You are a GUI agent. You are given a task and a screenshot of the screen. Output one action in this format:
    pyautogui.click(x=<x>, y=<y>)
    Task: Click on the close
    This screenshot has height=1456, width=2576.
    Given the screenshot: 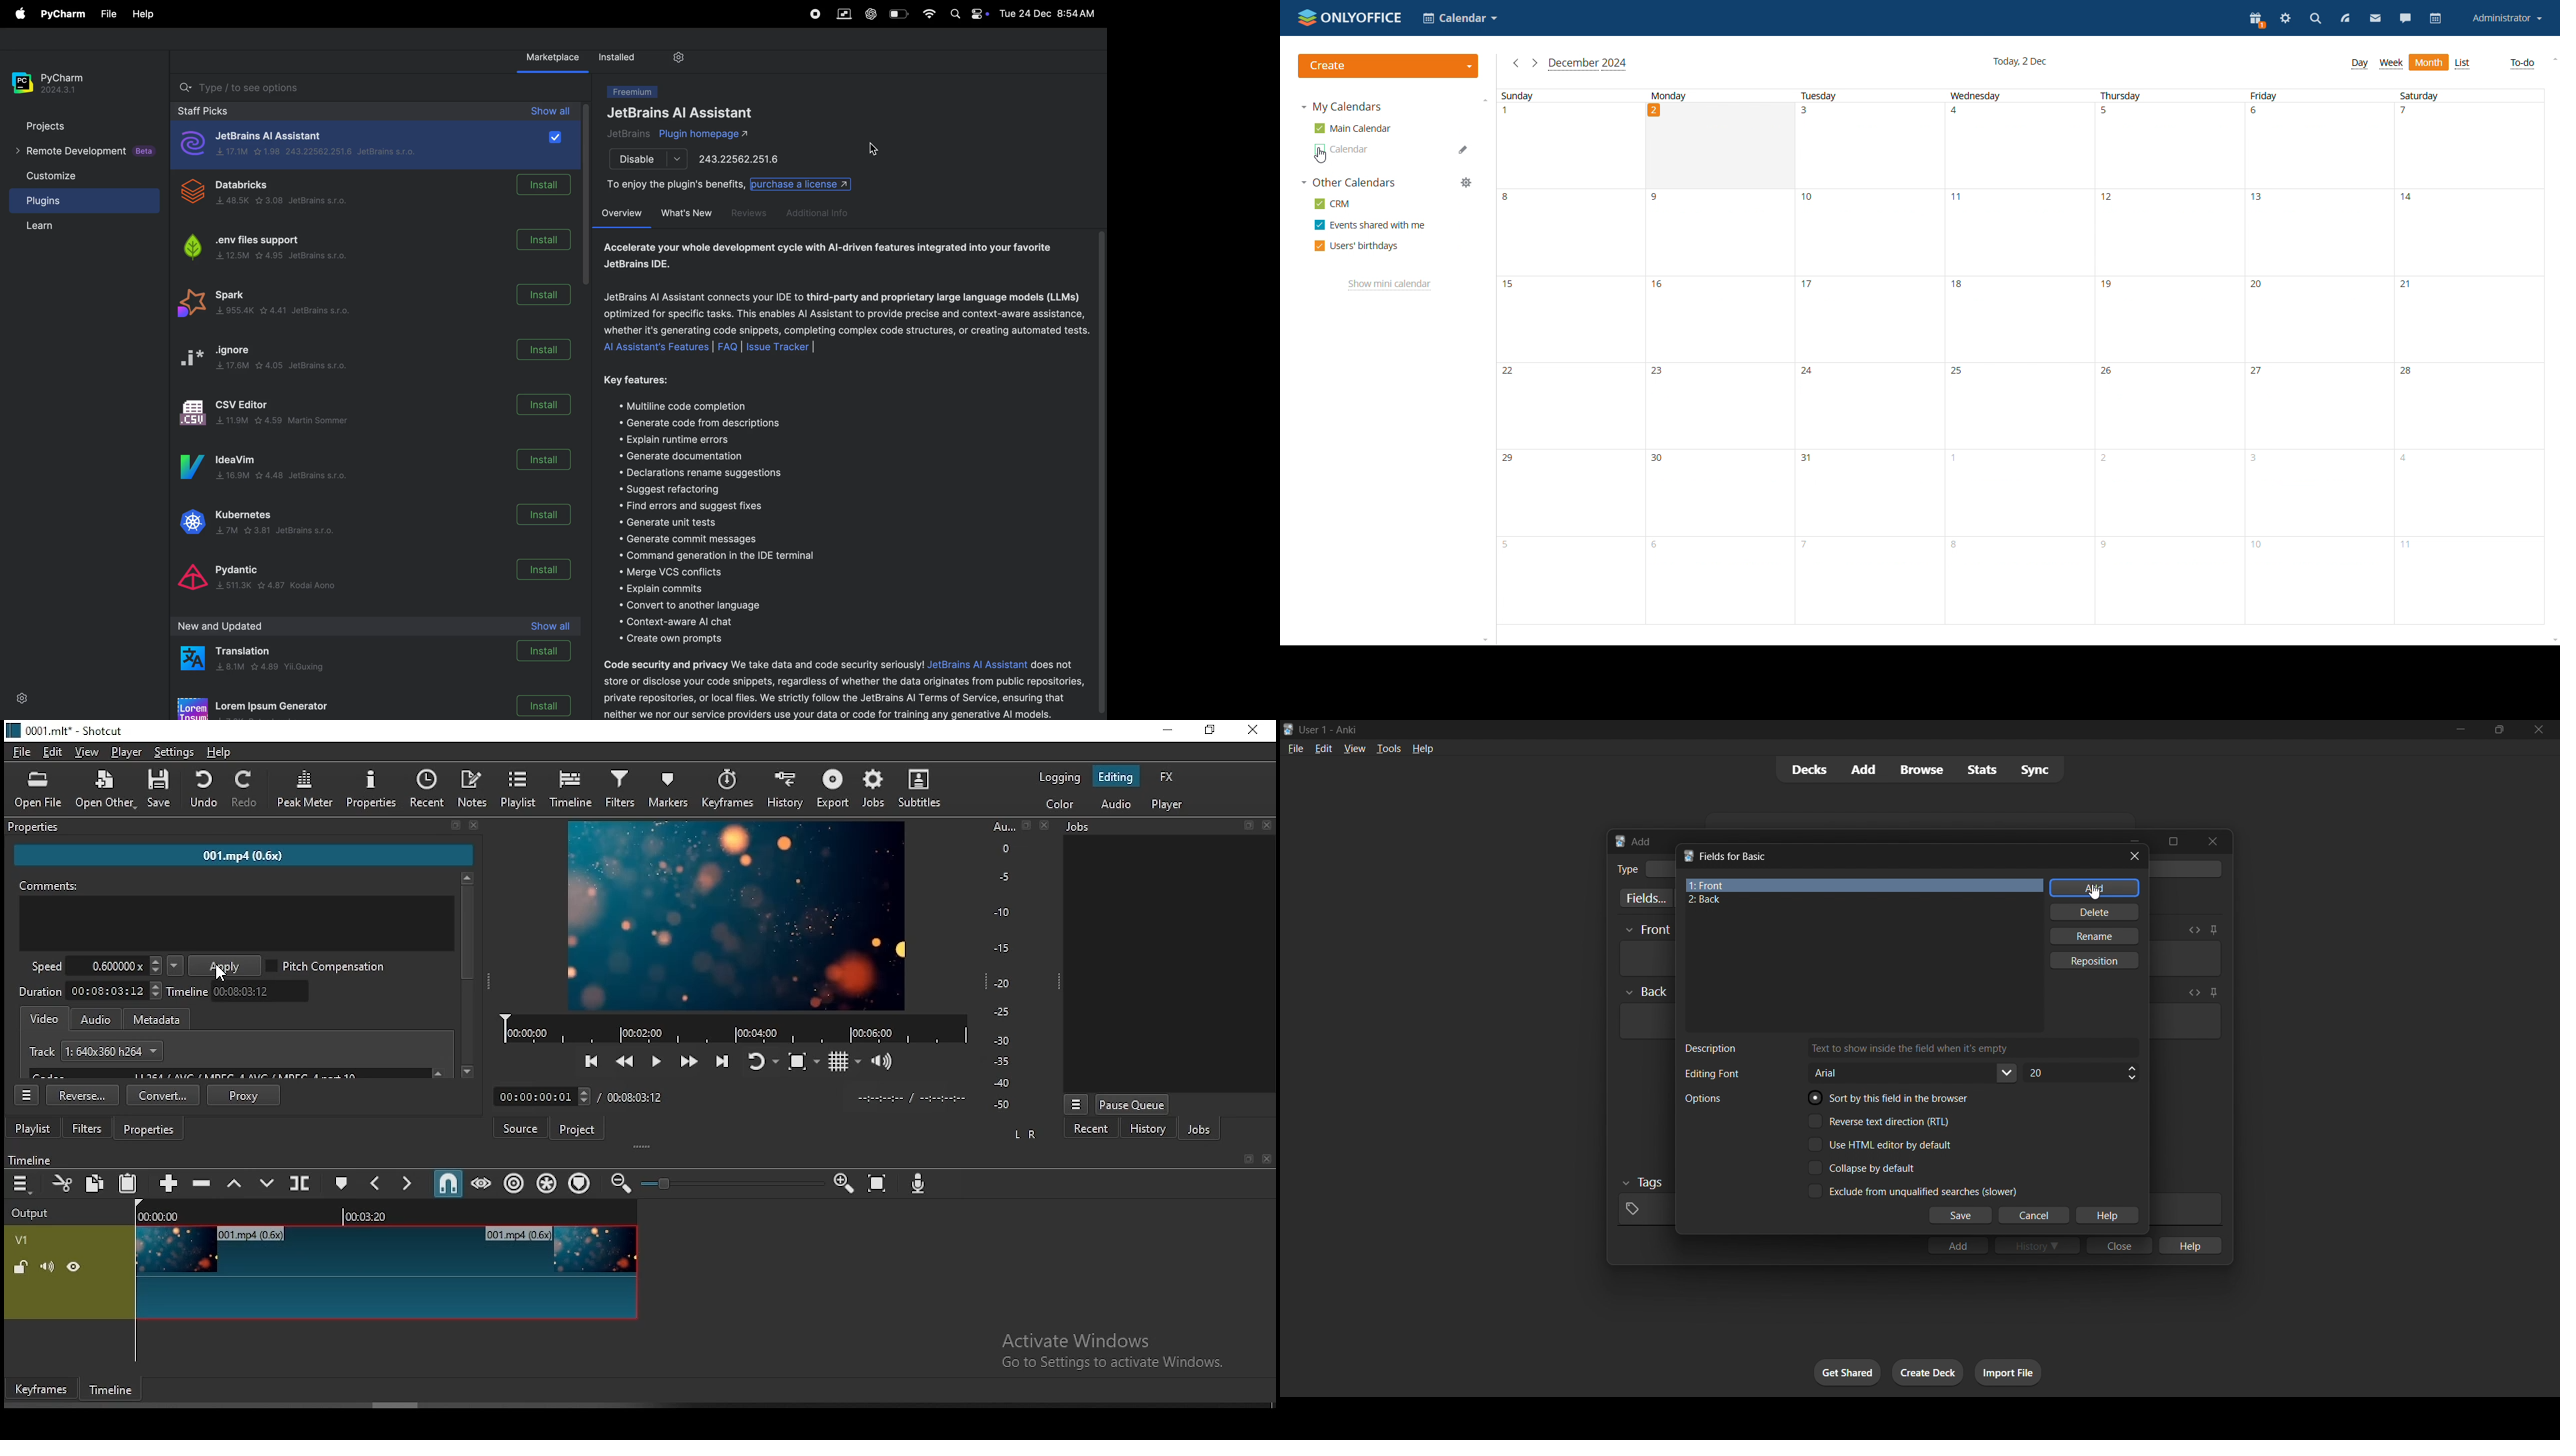 What is the action you would take?
    pyautogui.click(x=1268, y=1158)
    